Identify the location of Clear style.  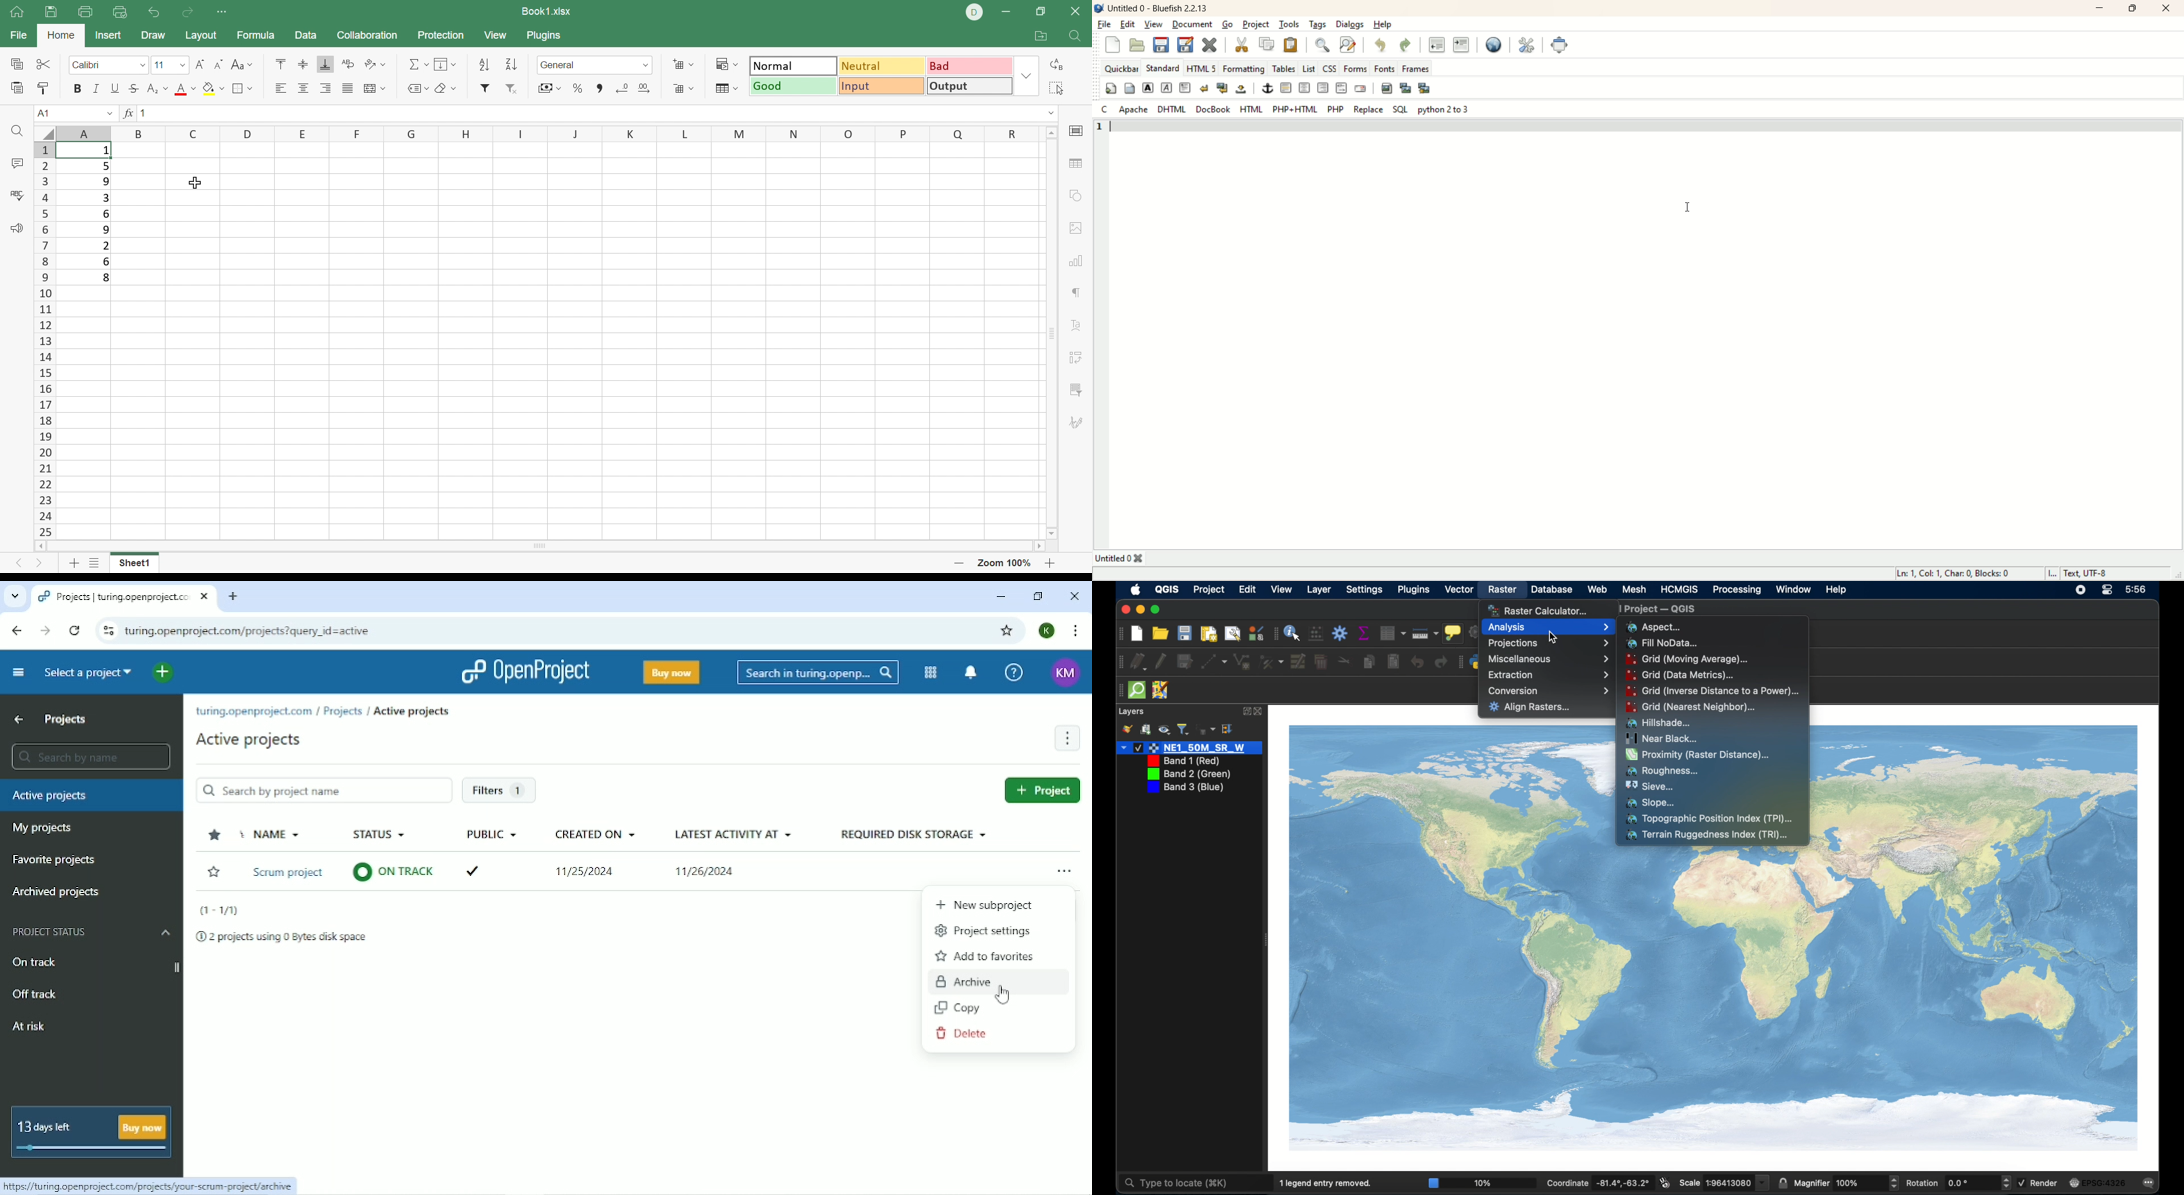
(446, 89).